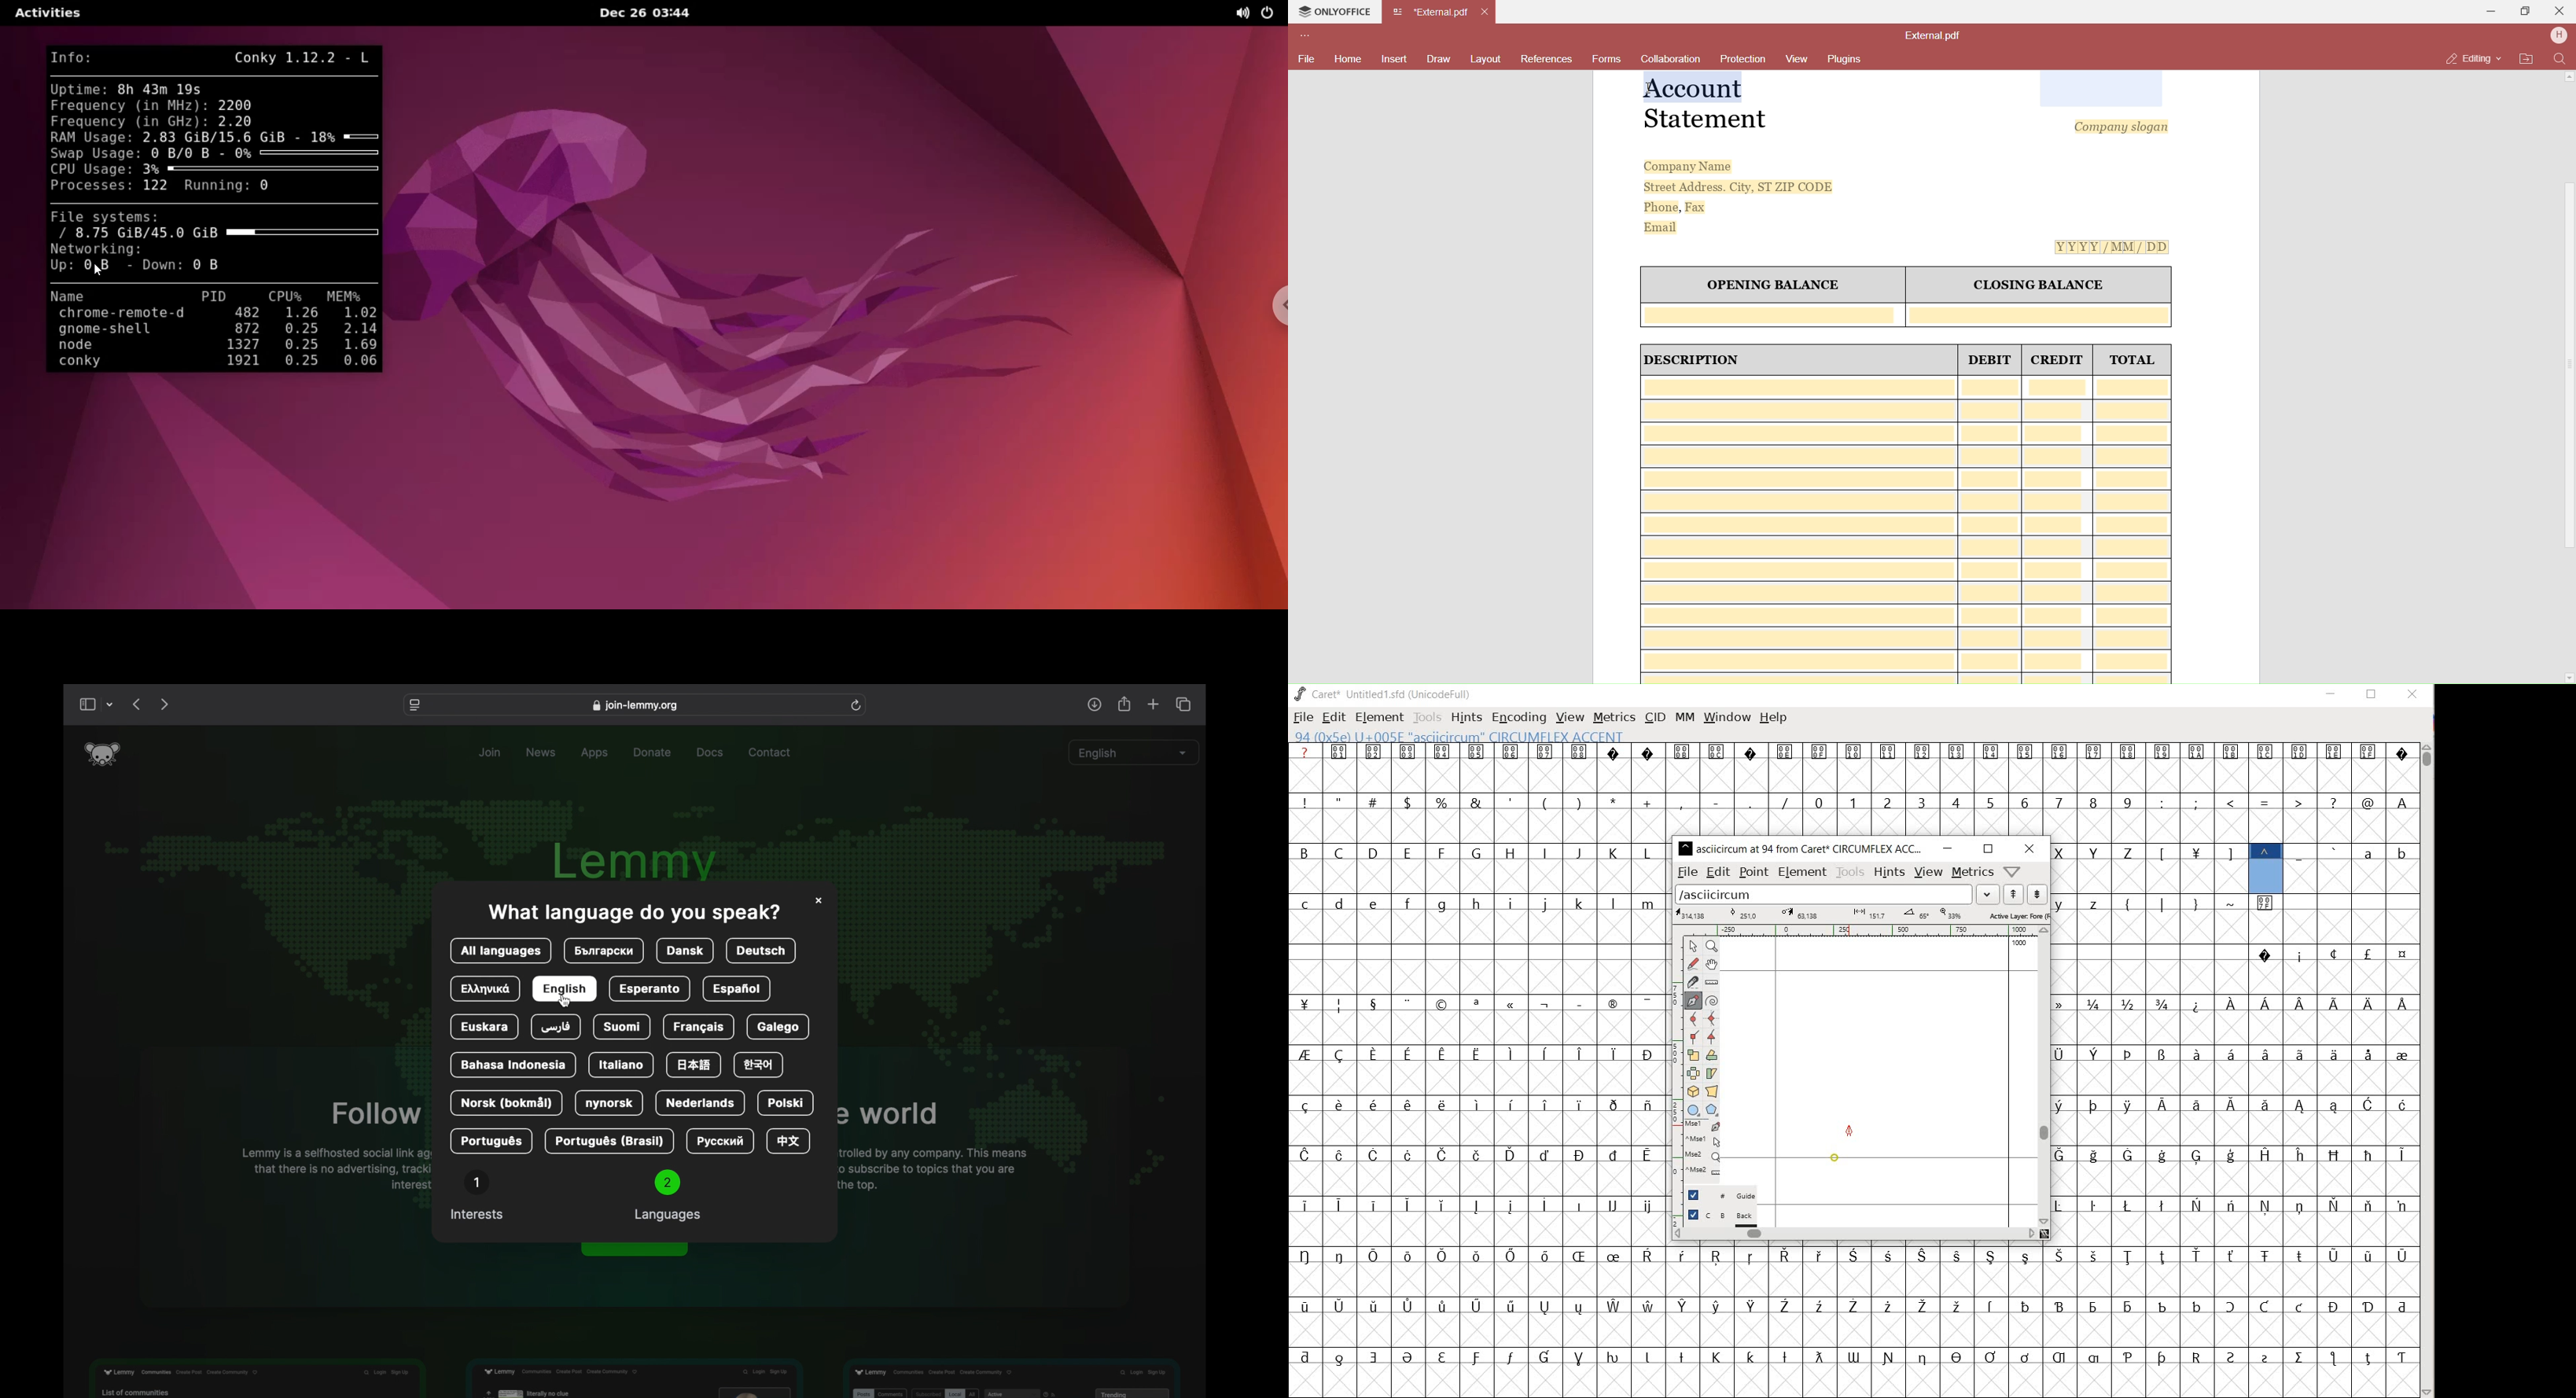 This screenshot has height=1400, width=2576. Describe the element at coordinates (1691, 982) in the screenshot. I see `cut splines in two` at that location.